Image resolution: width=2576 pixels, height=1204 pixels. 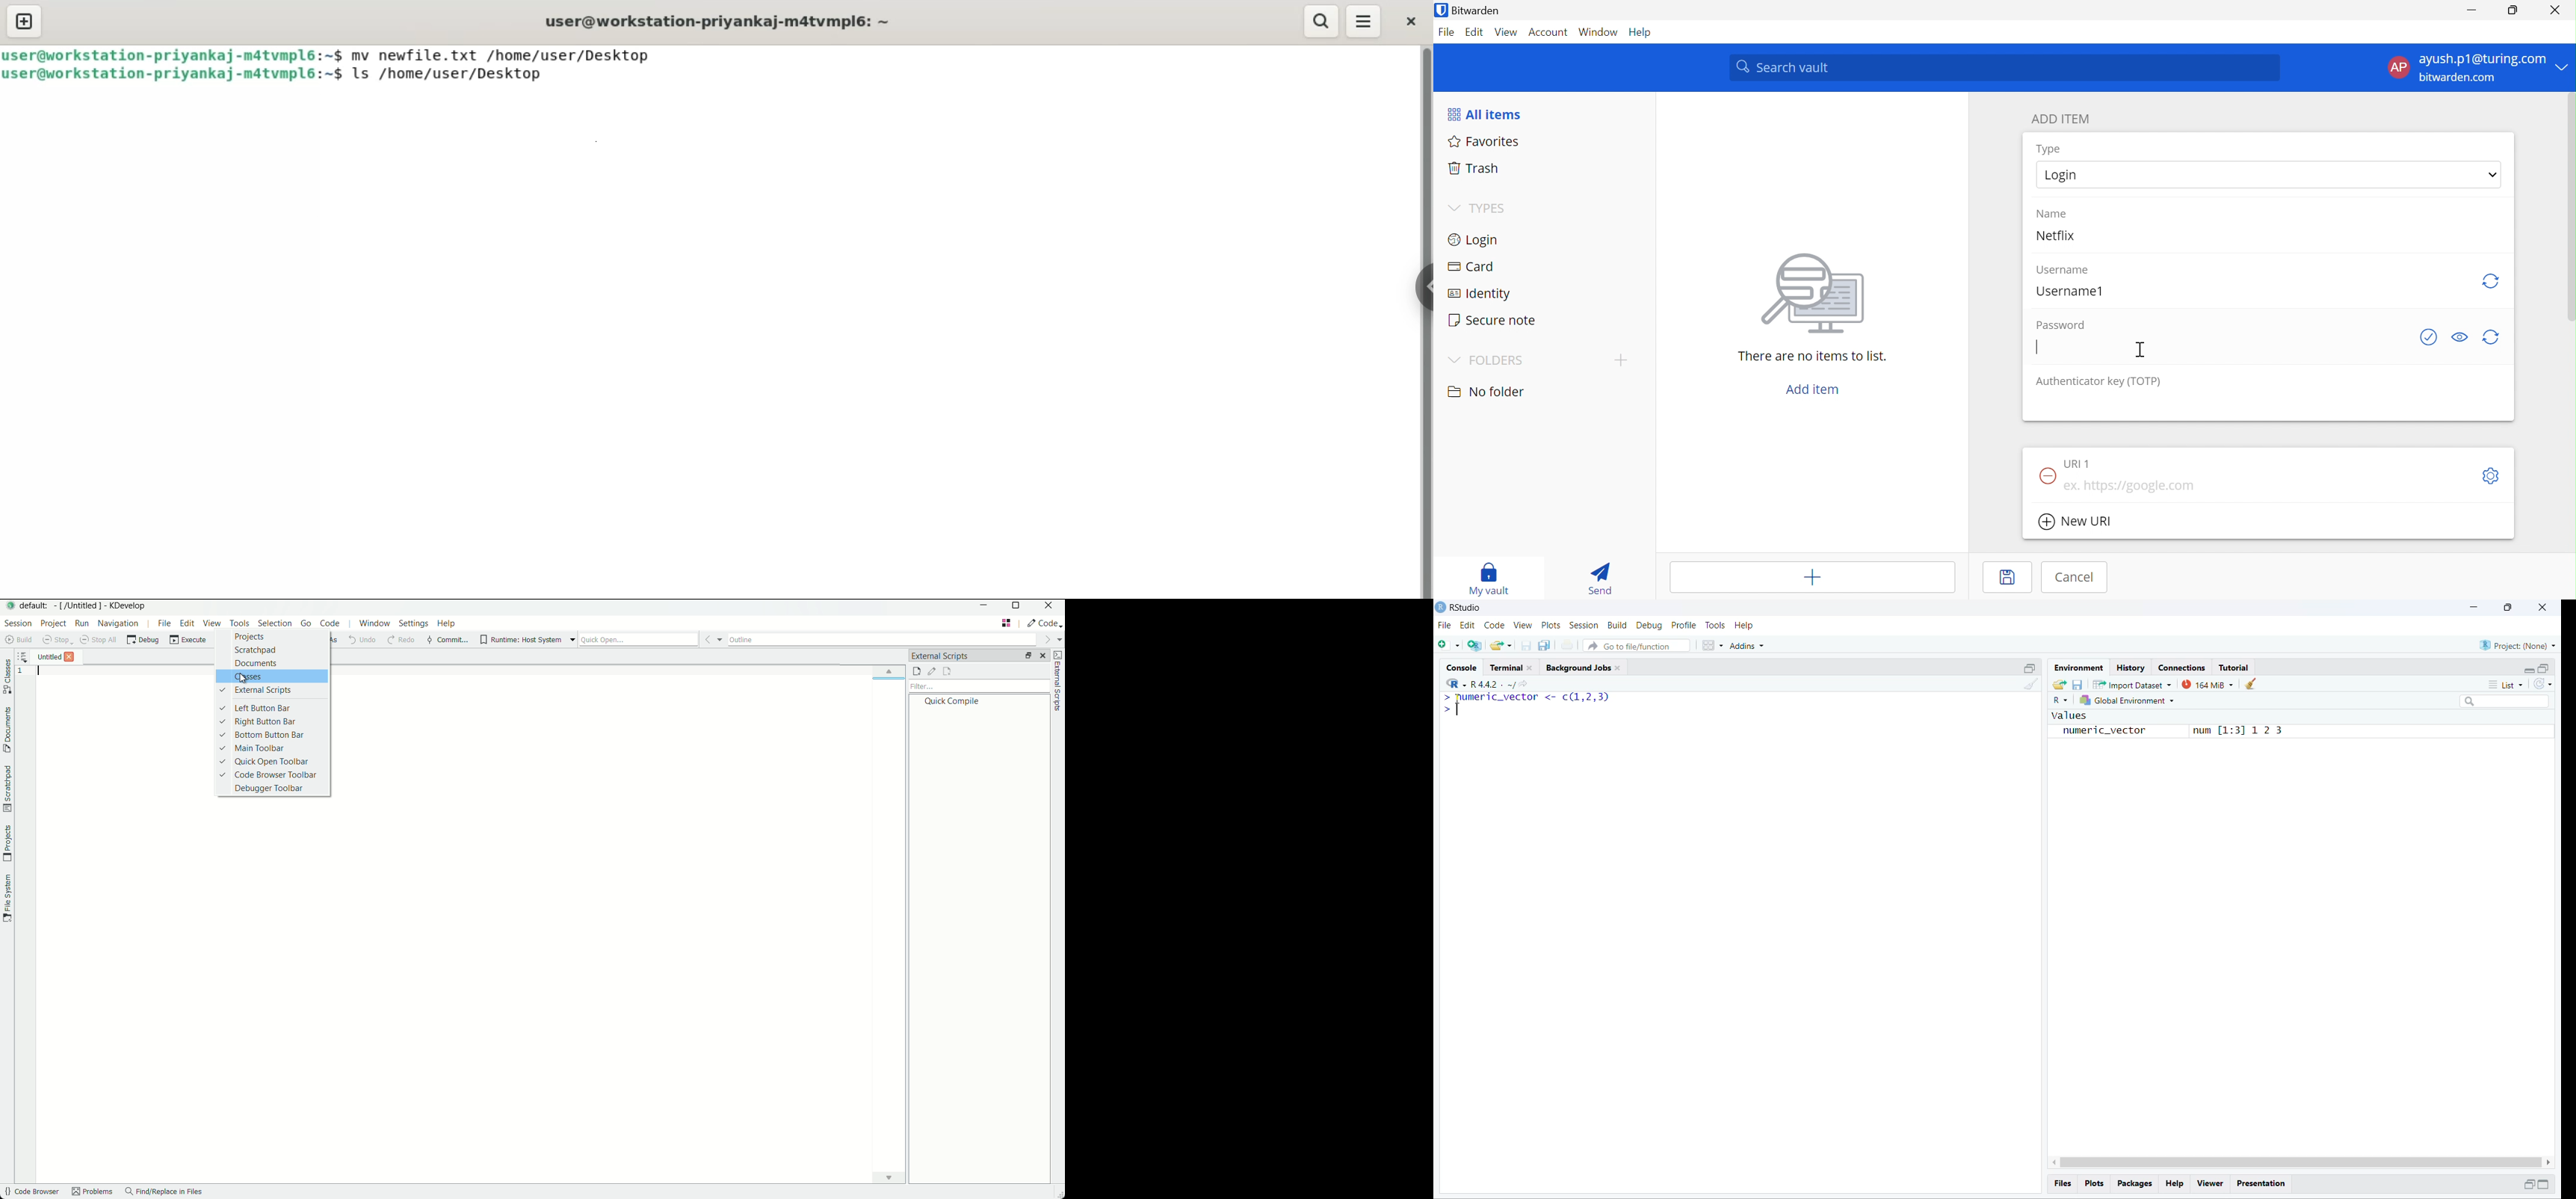 I want to click on "R442, so click(x=1472, y=684).